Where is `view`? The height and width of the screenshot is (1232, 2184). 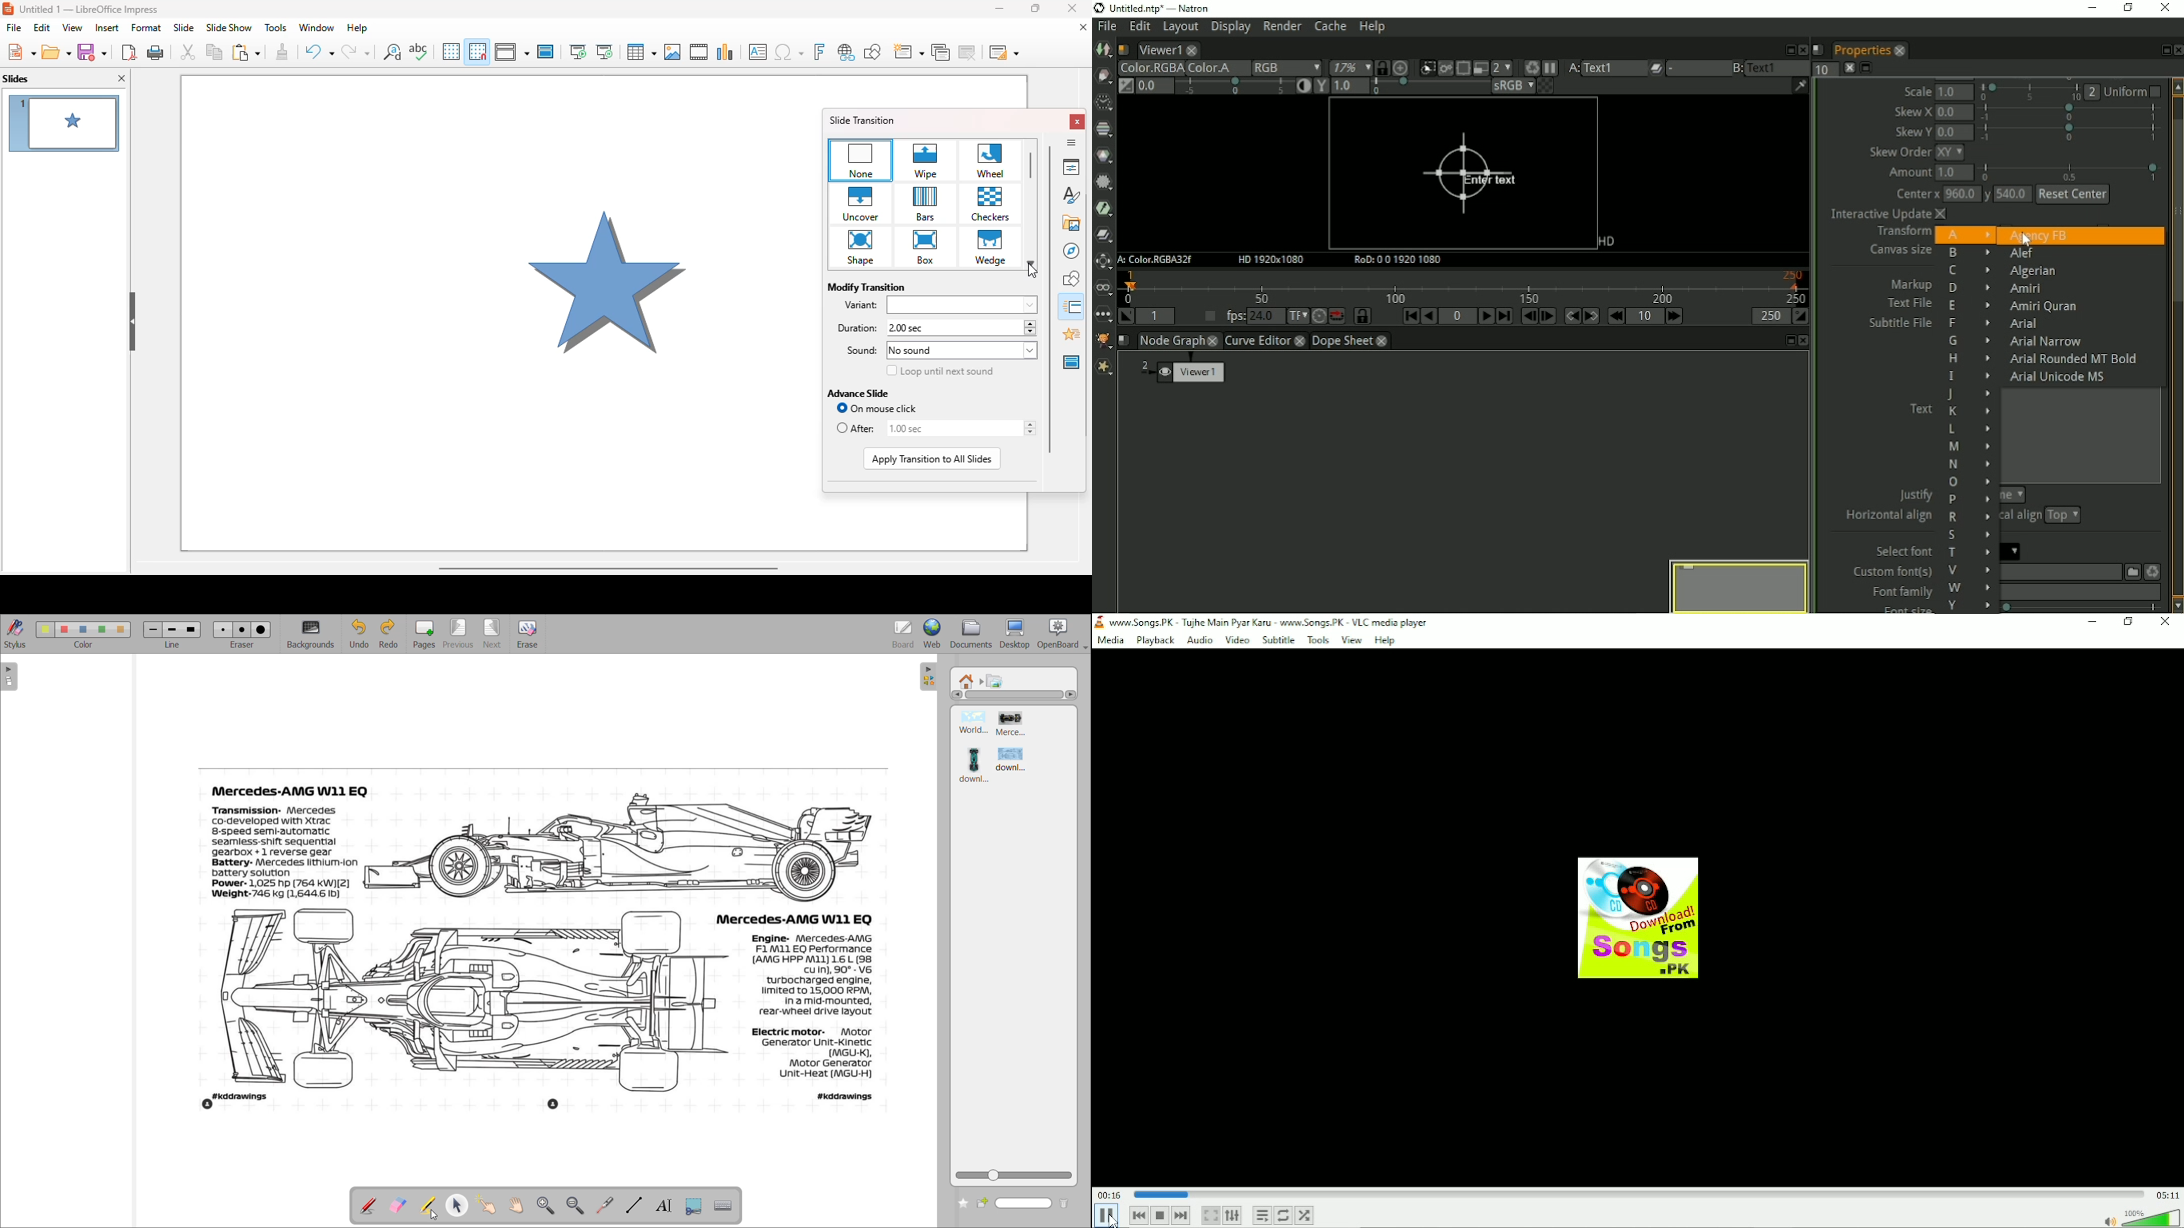
view is located at coordinates (73, 27).